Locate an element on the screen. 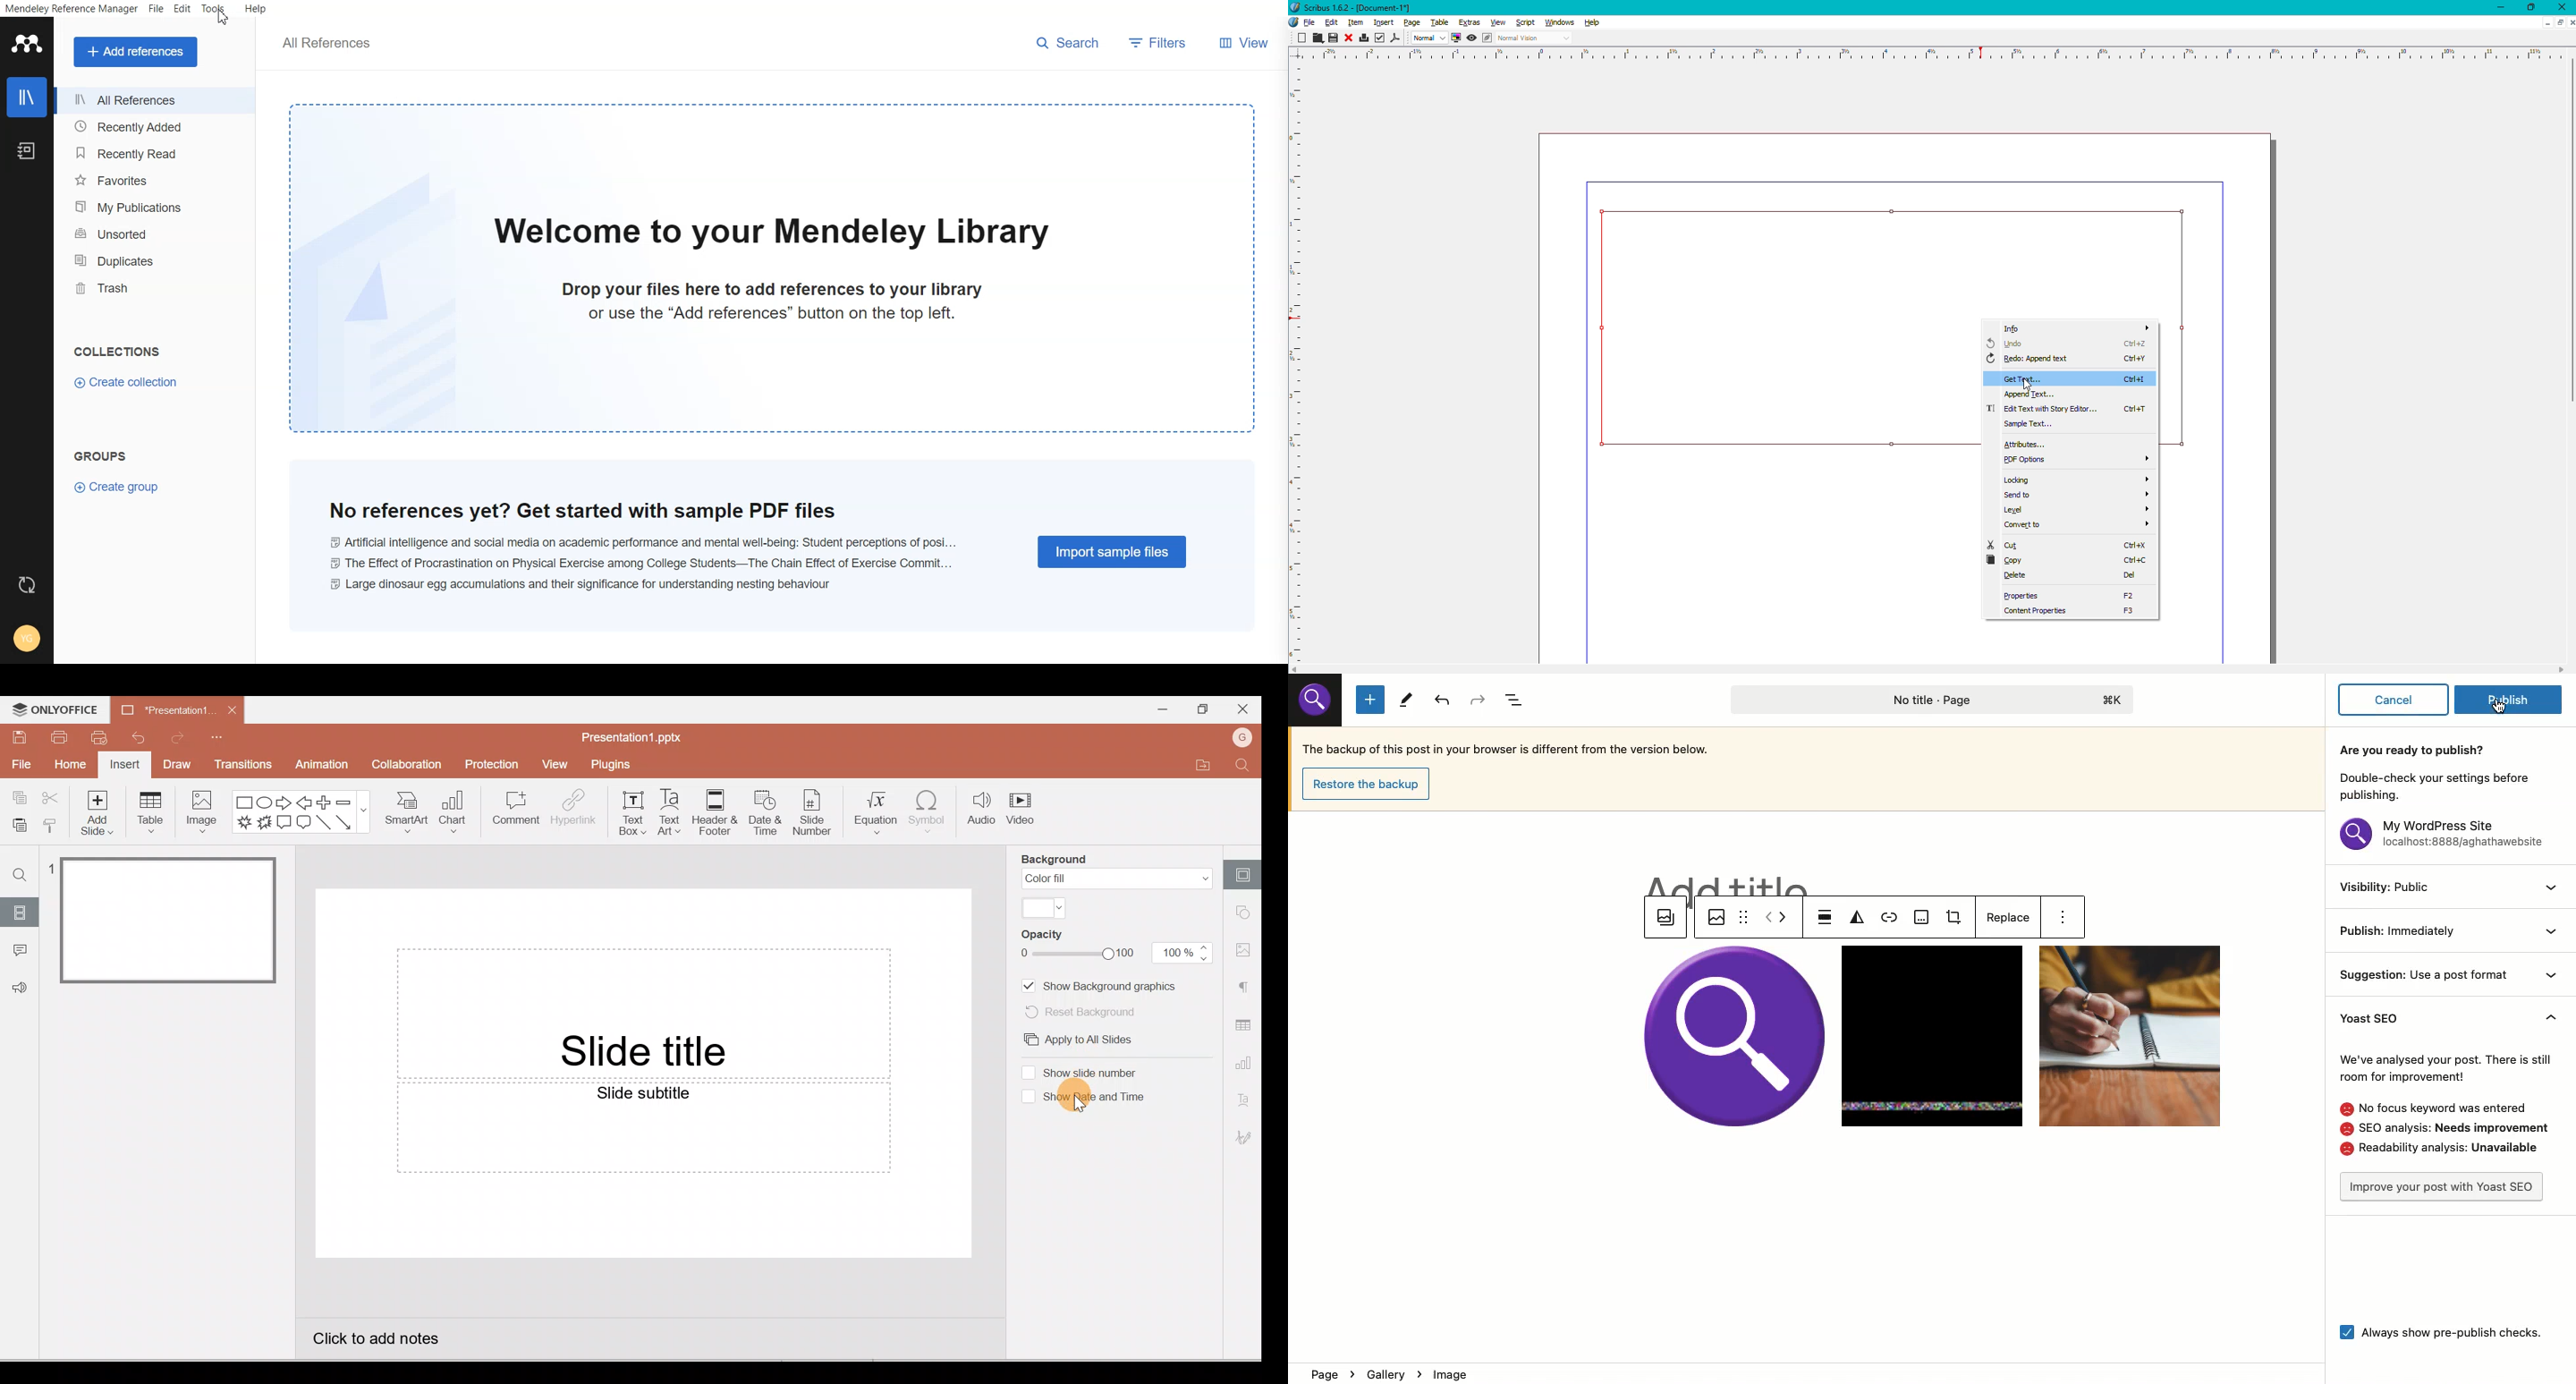  Explosion 2 is located at coordinates (264, 824).